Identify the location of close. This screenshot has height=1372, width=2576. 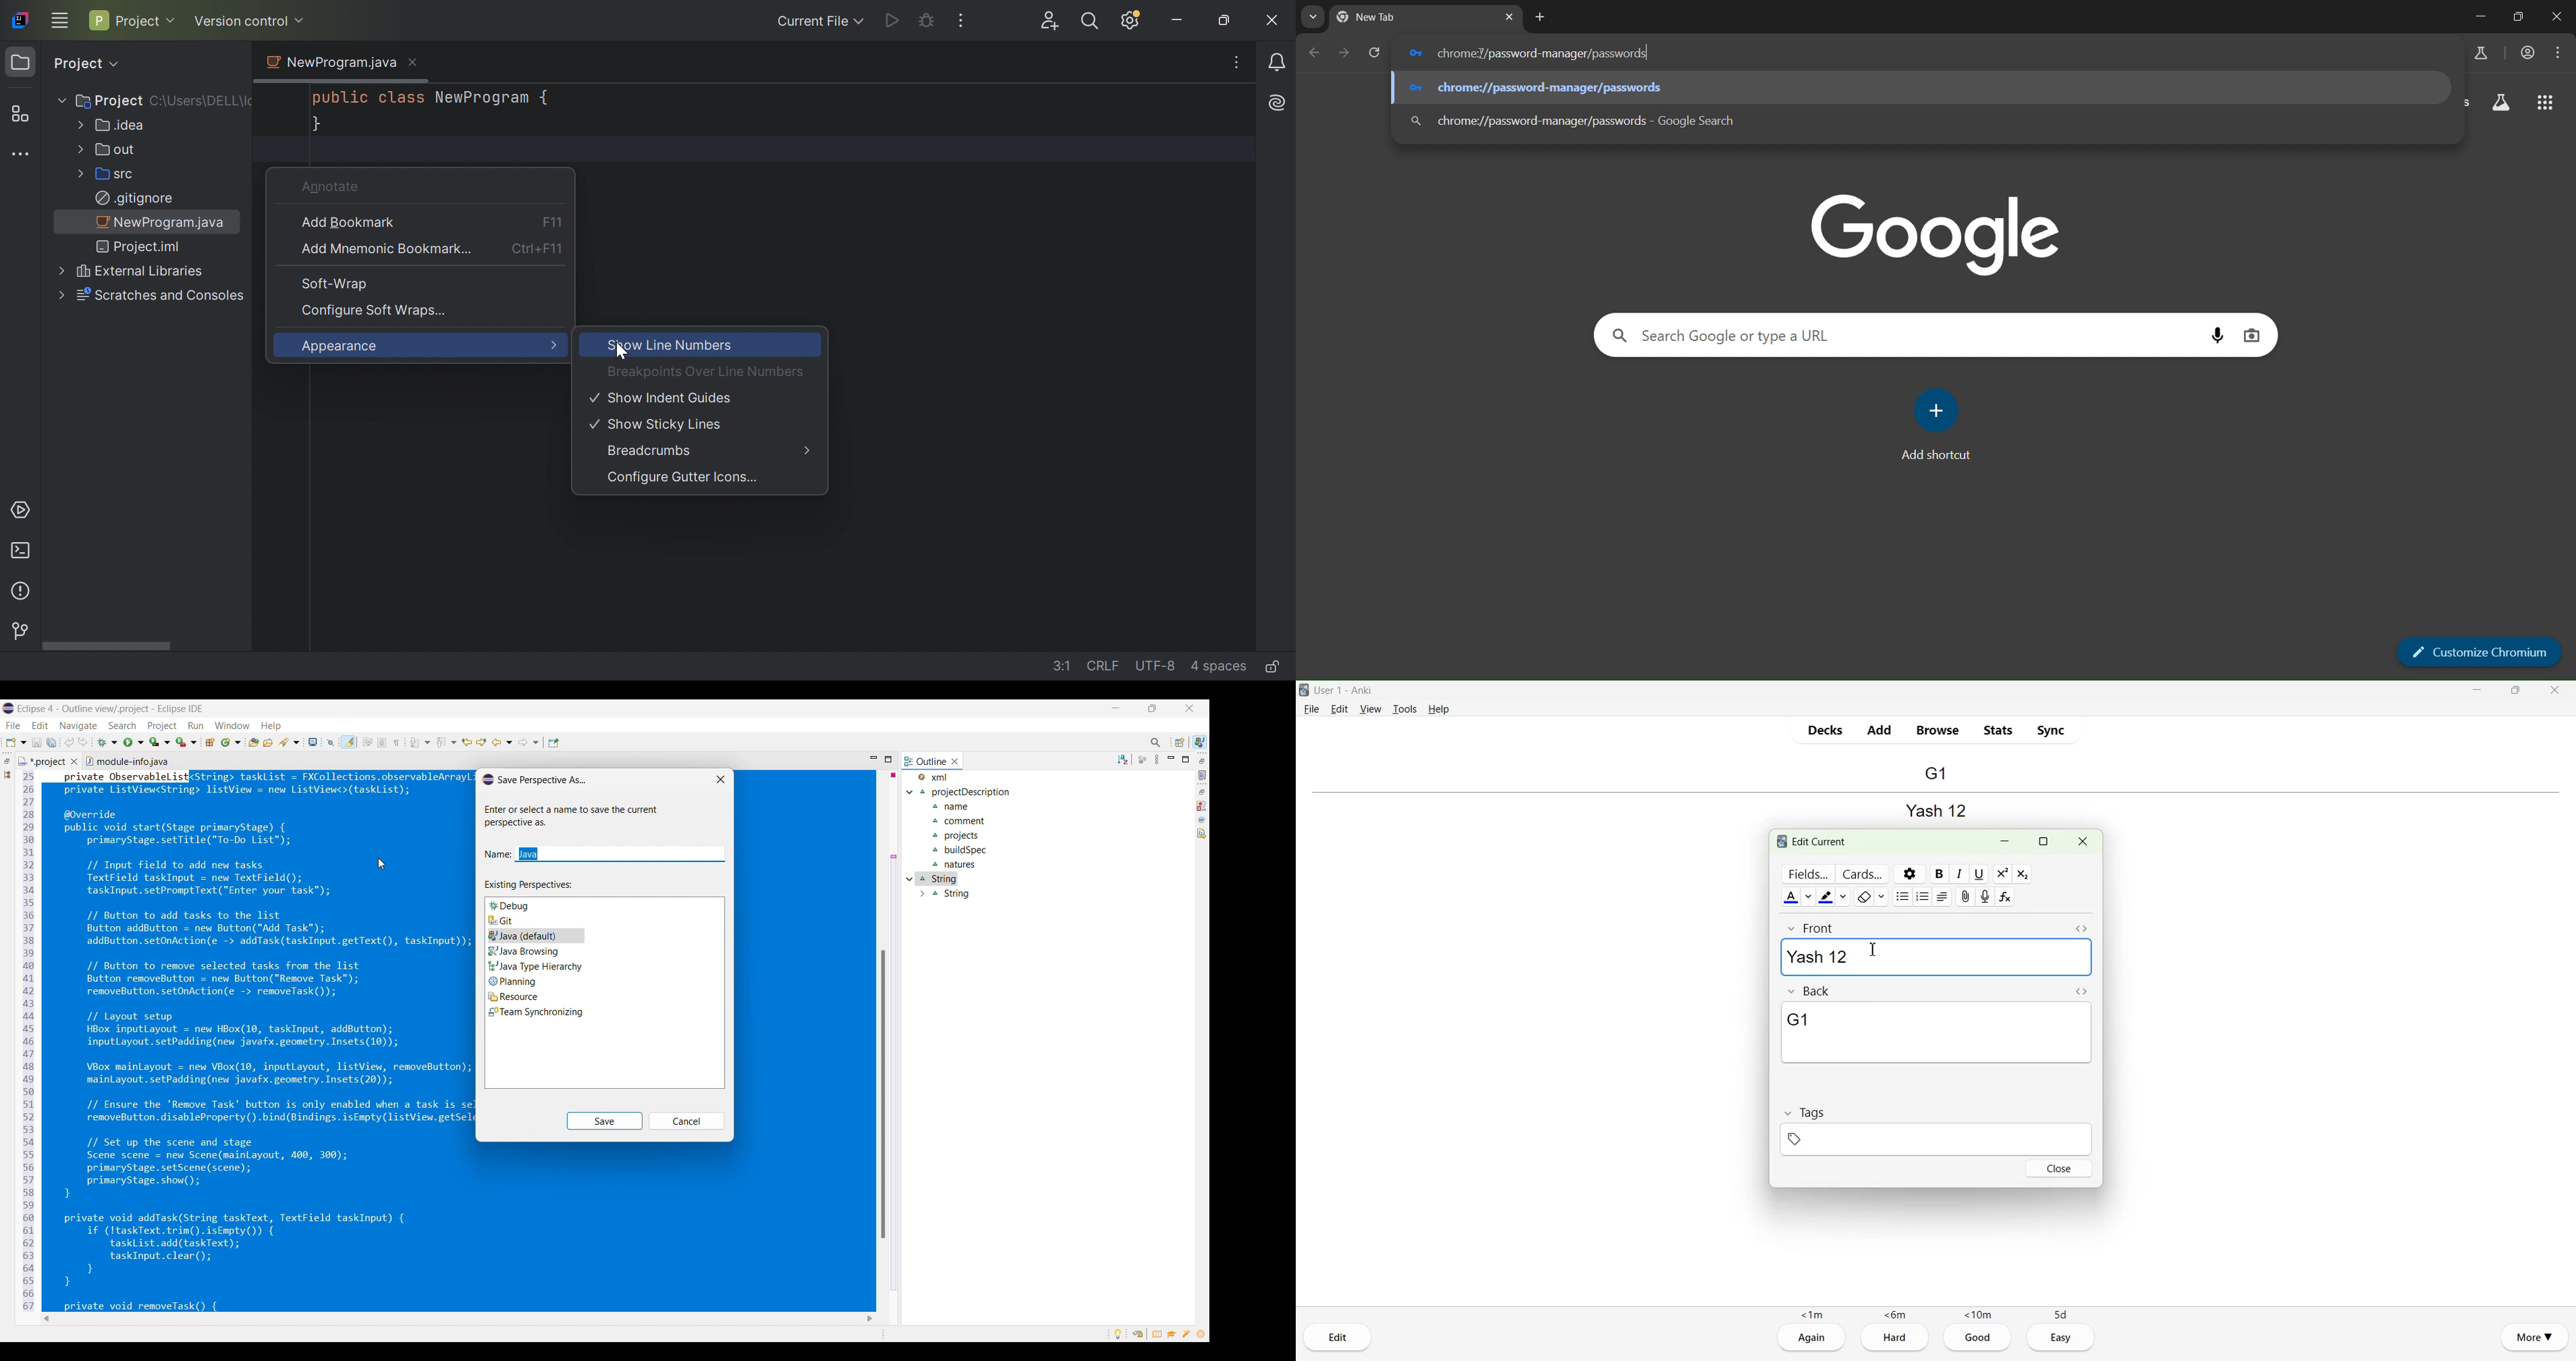
(2558, 17).